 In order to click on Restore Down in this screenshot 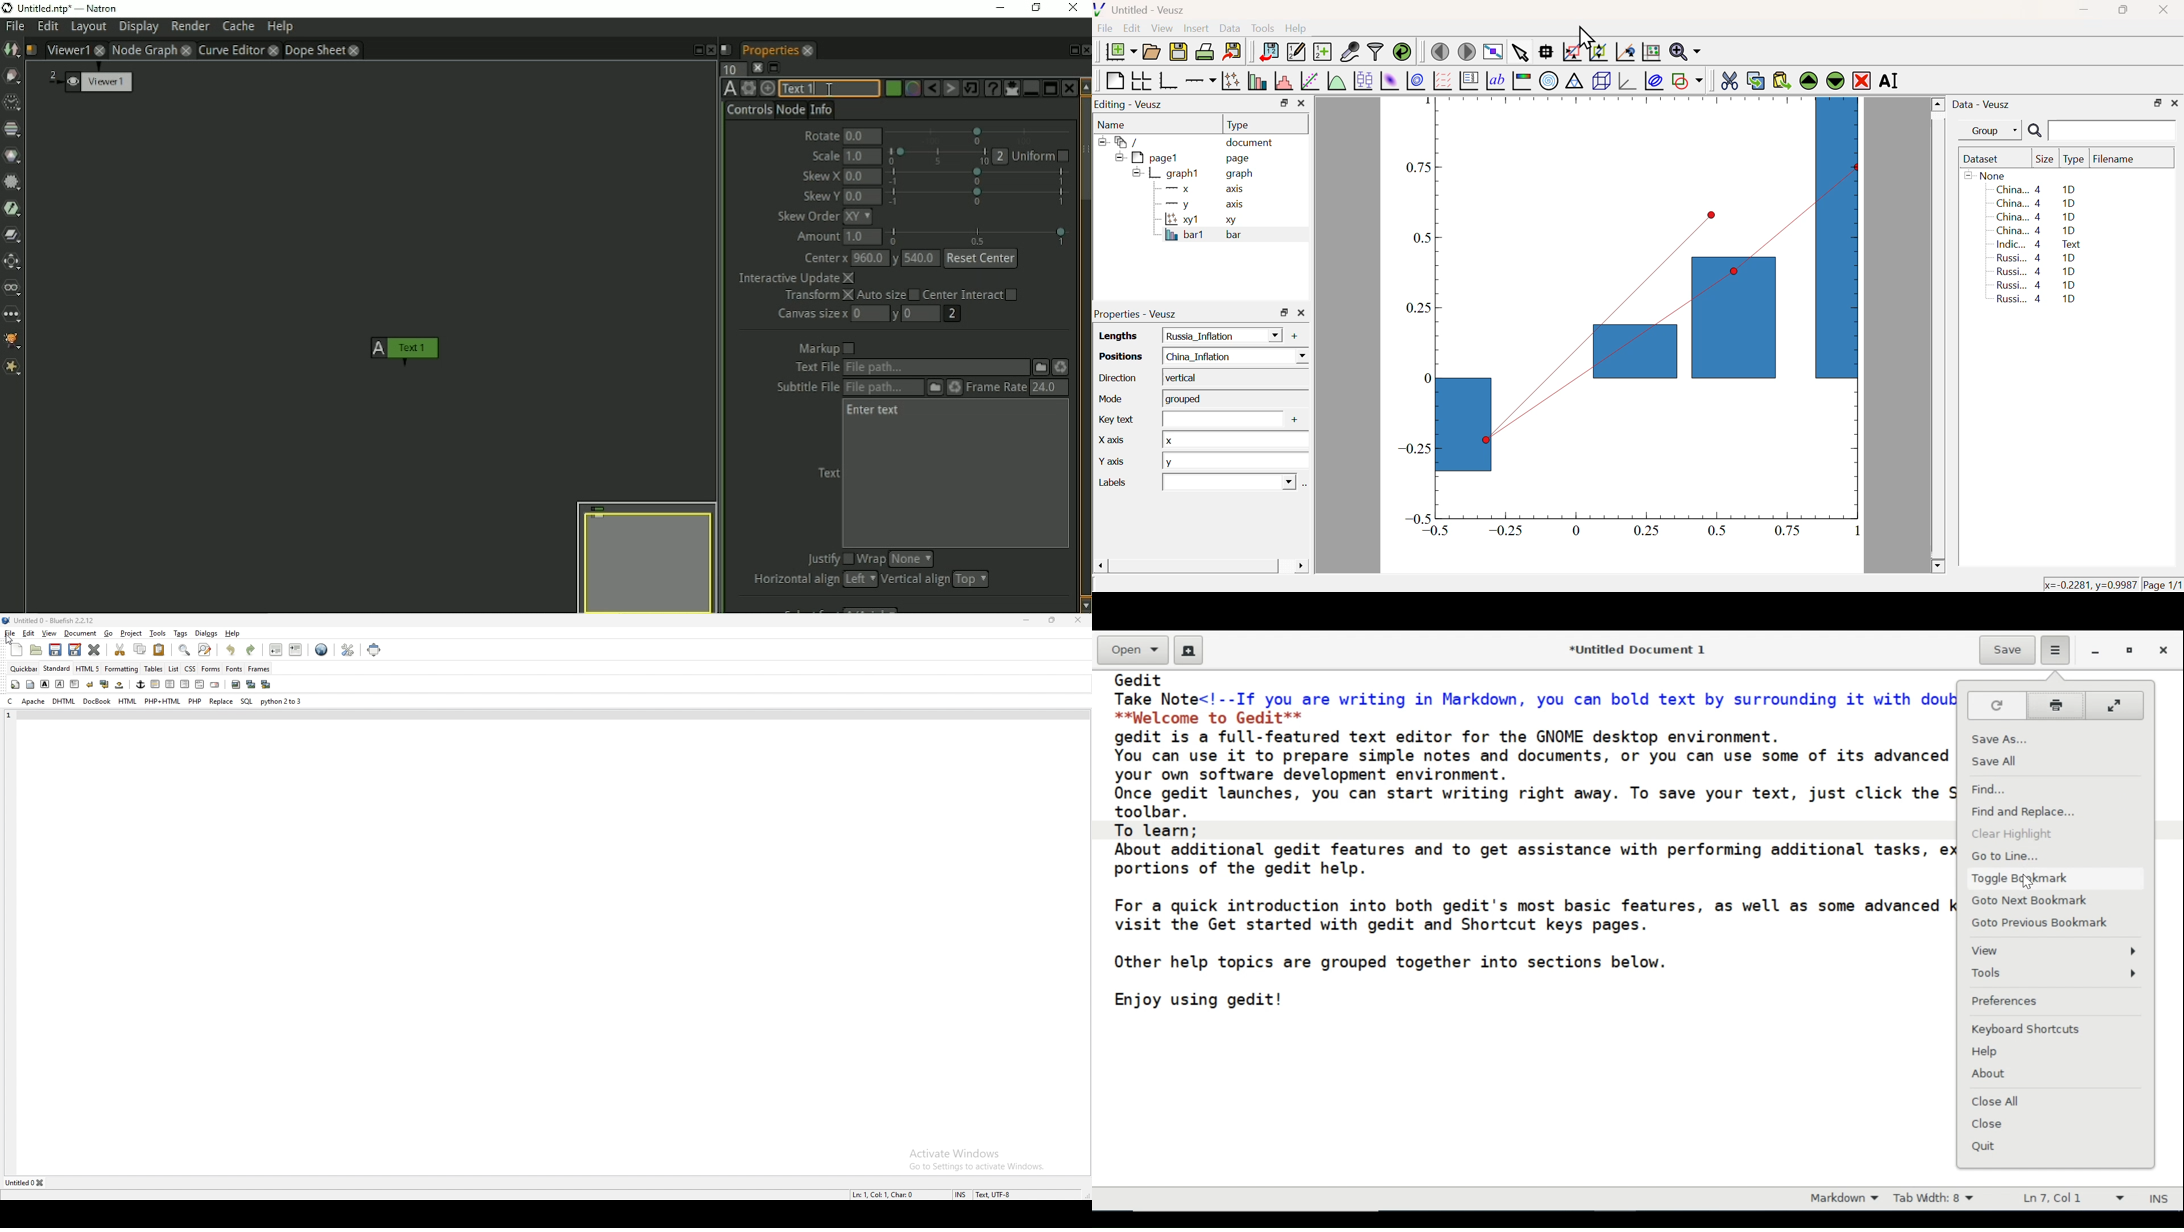, I will do `click(1284, 313)`.